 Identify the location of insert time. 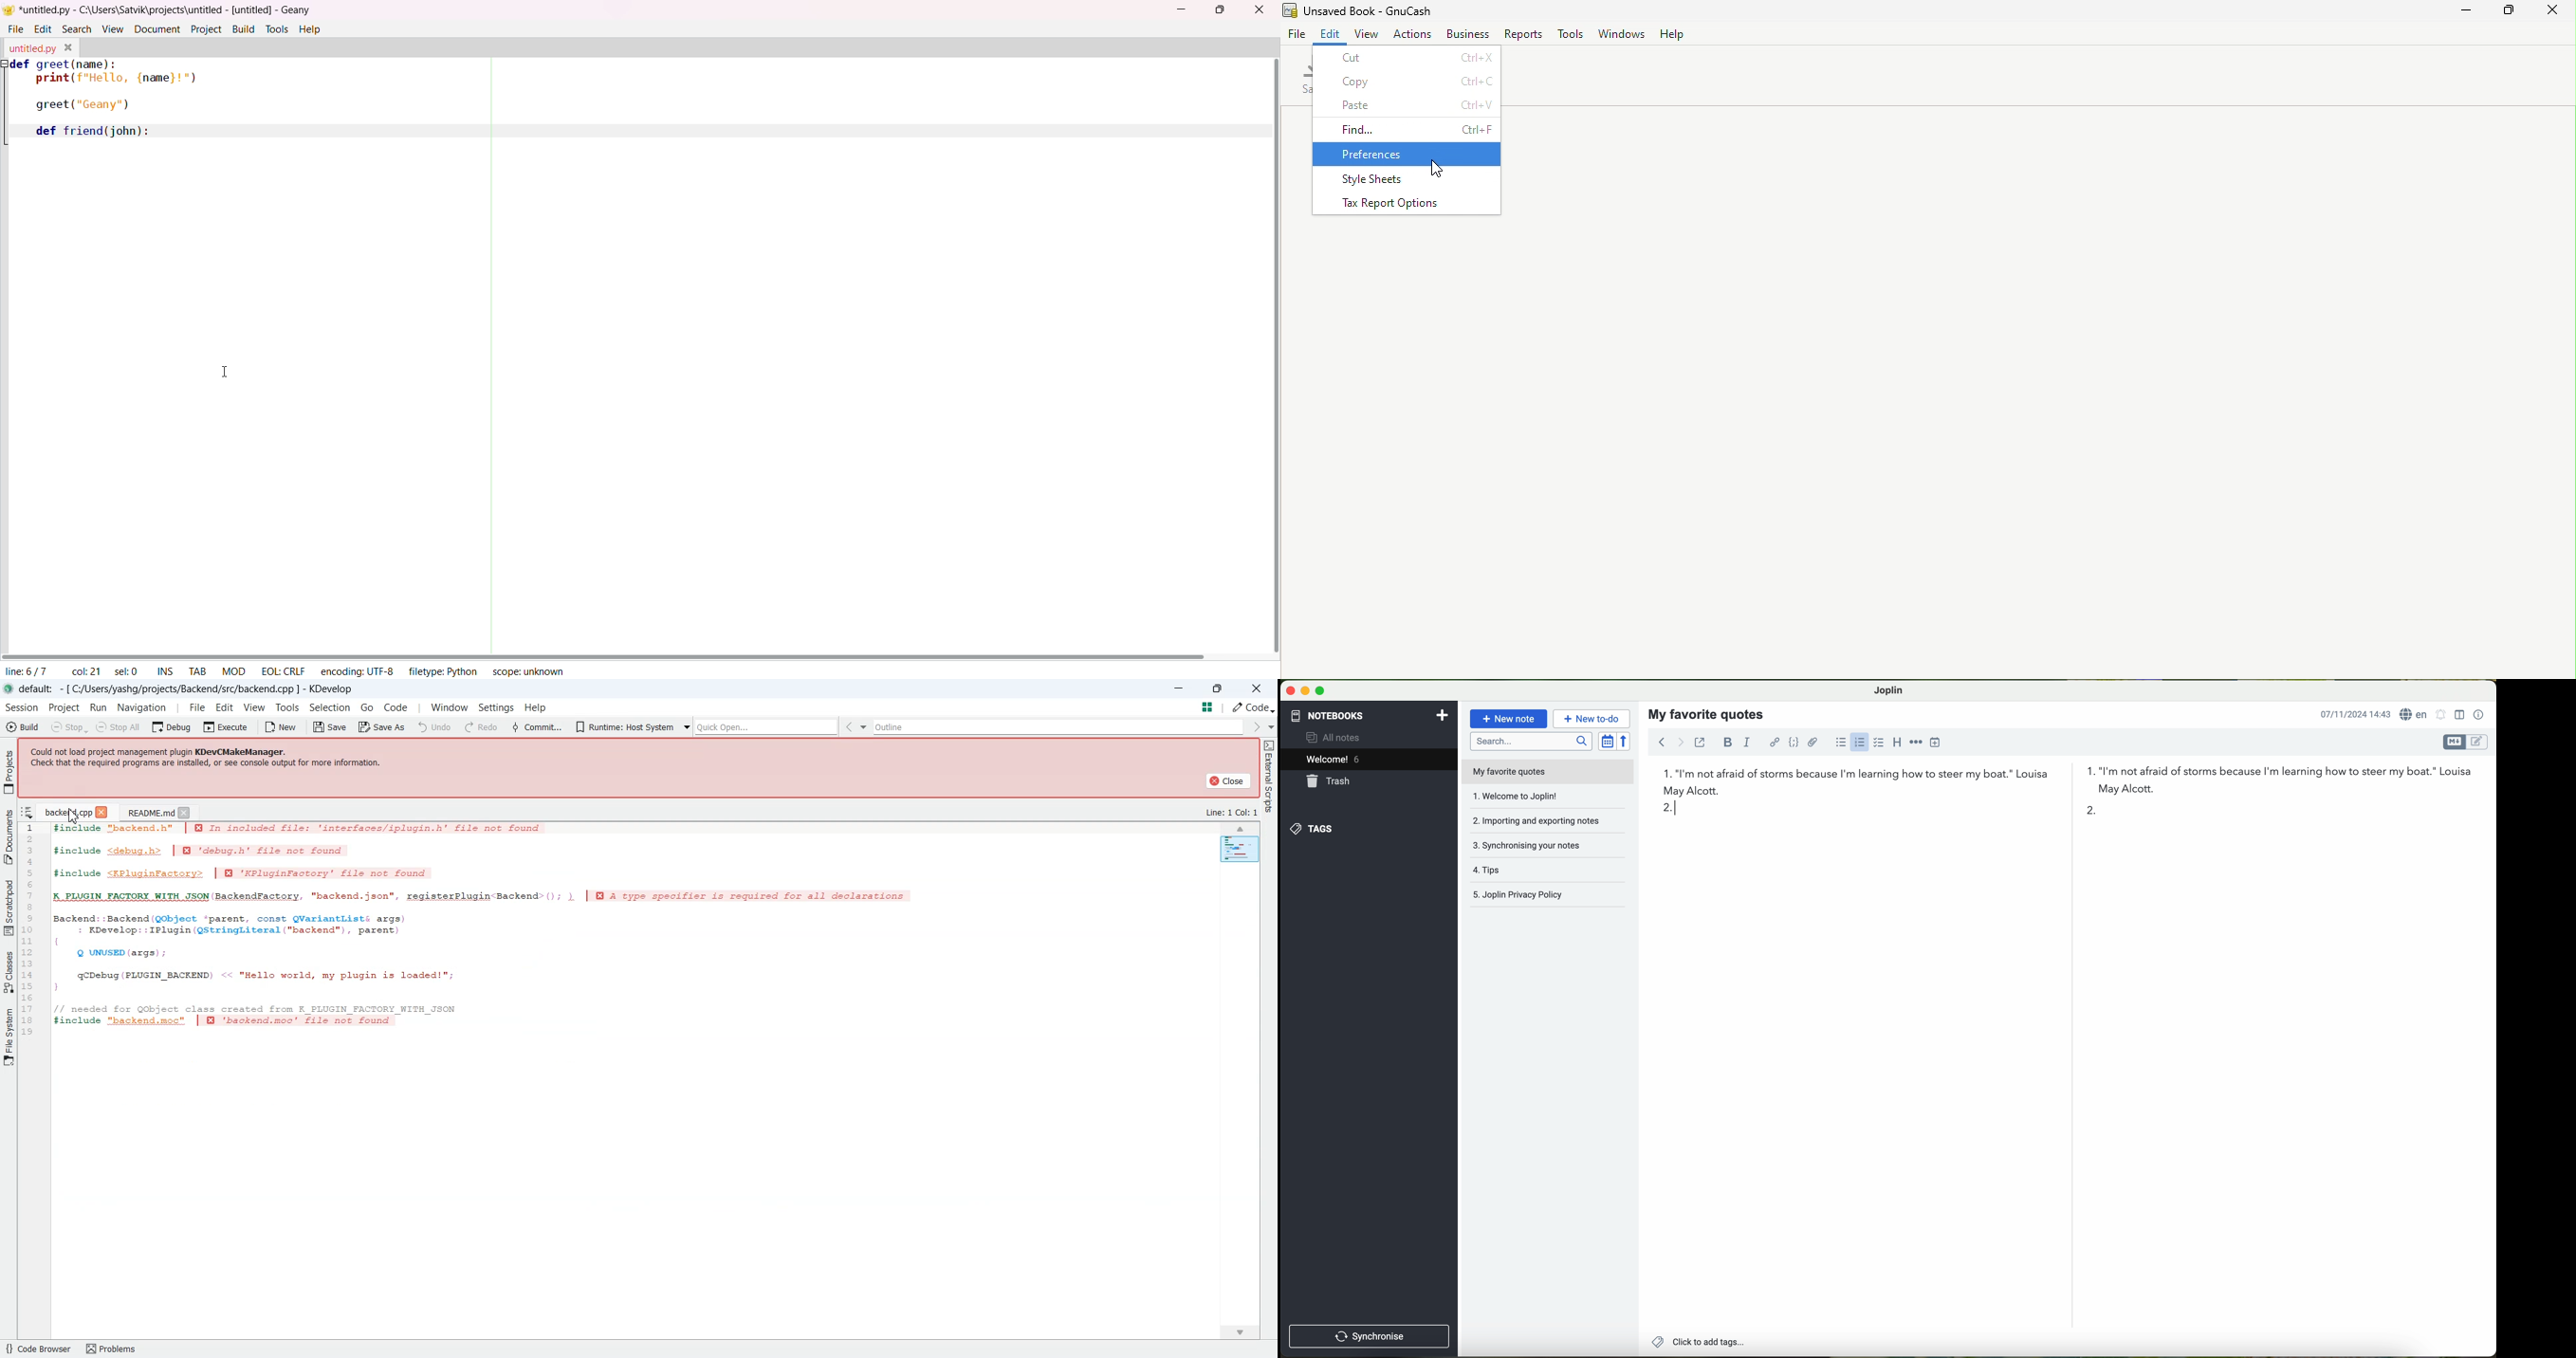
(1938, 742).